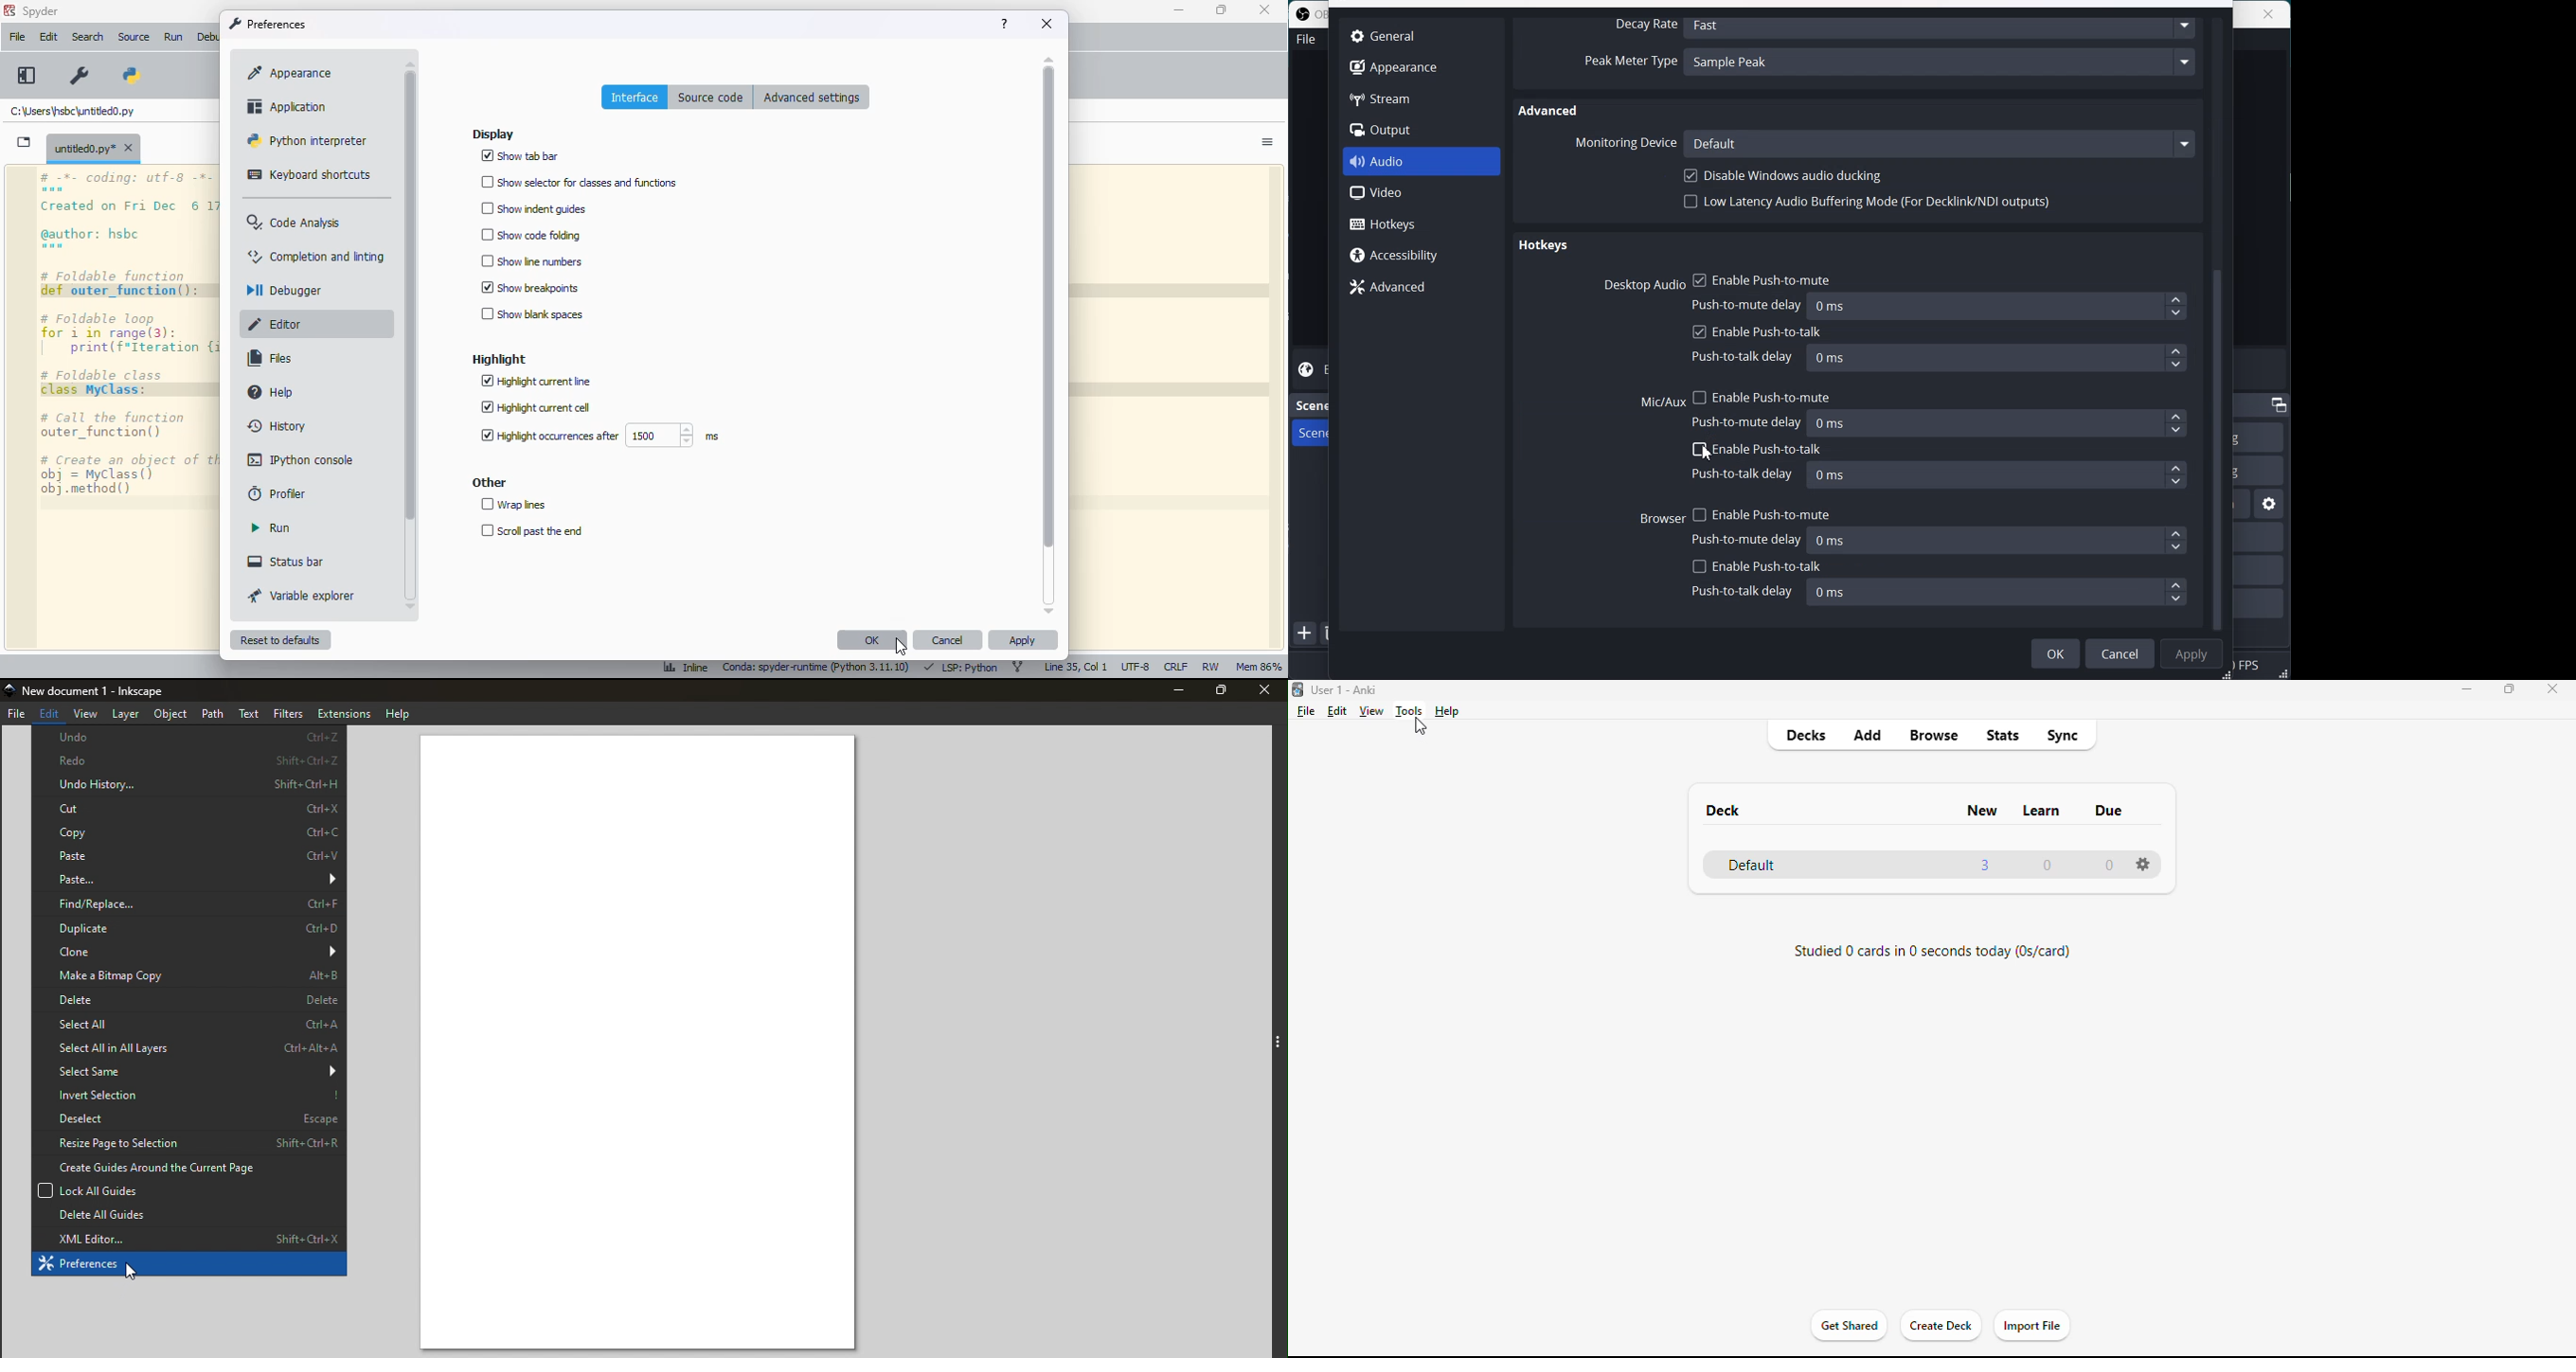 This screenshot has height=1372, width=2576. I want to click on Push-to-mute delay, so click(1748, 303).